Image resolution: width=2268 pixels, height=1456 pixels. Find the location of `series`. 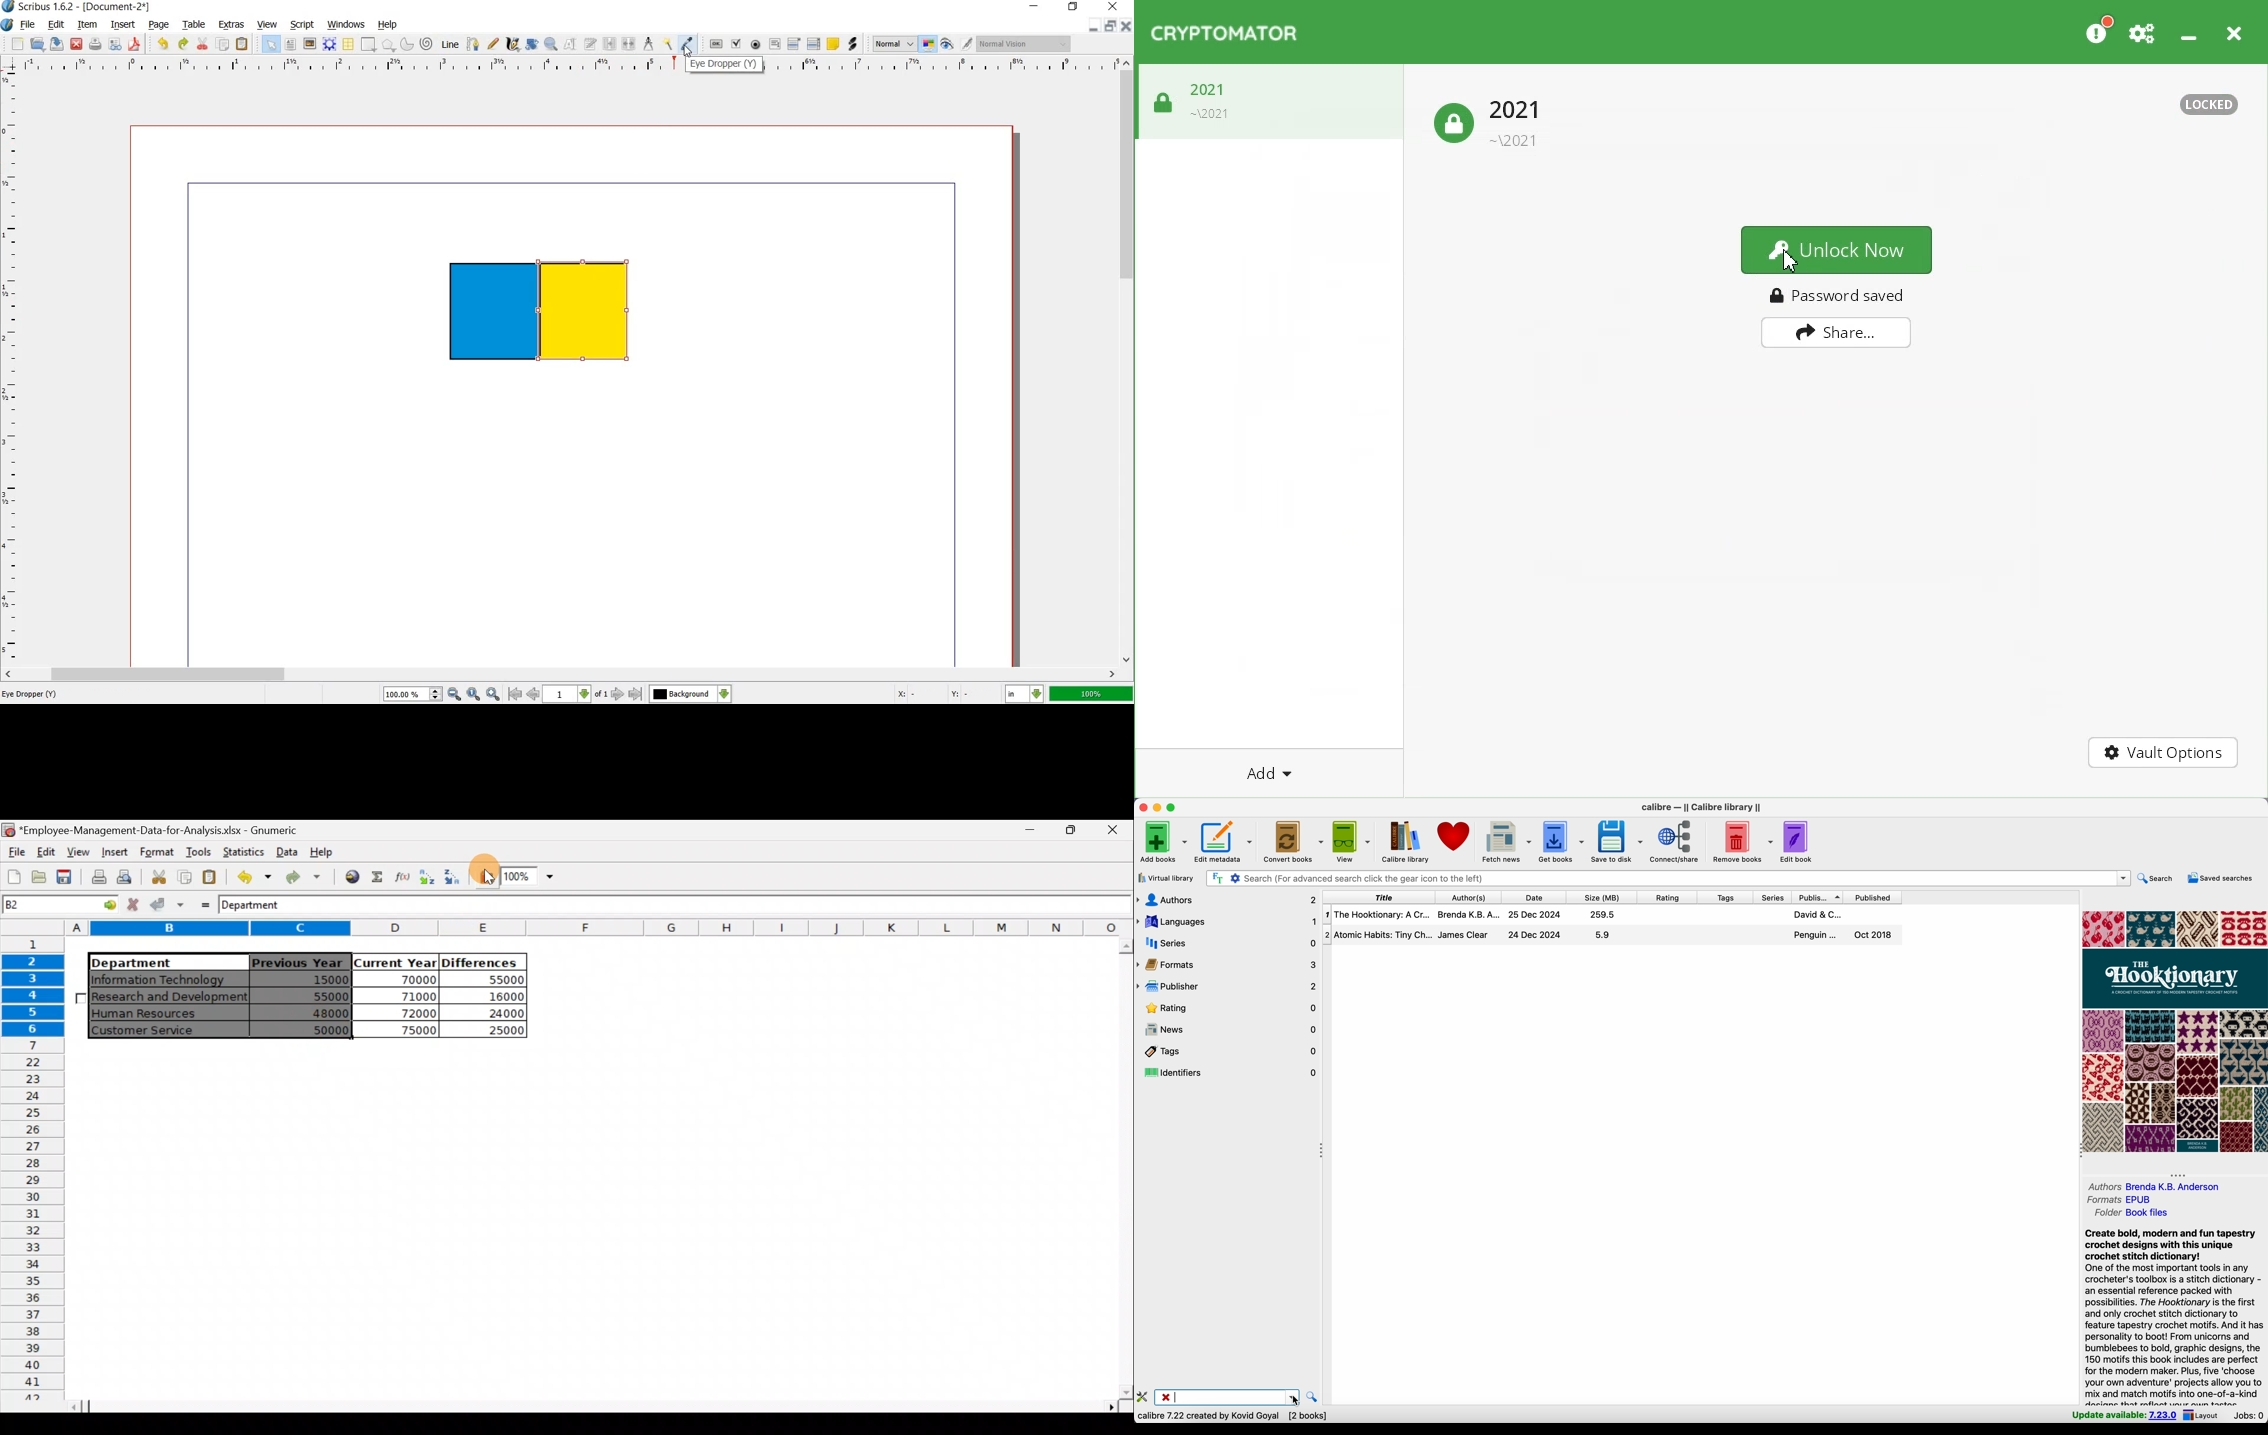

series is located at coordinates (1227, 943).